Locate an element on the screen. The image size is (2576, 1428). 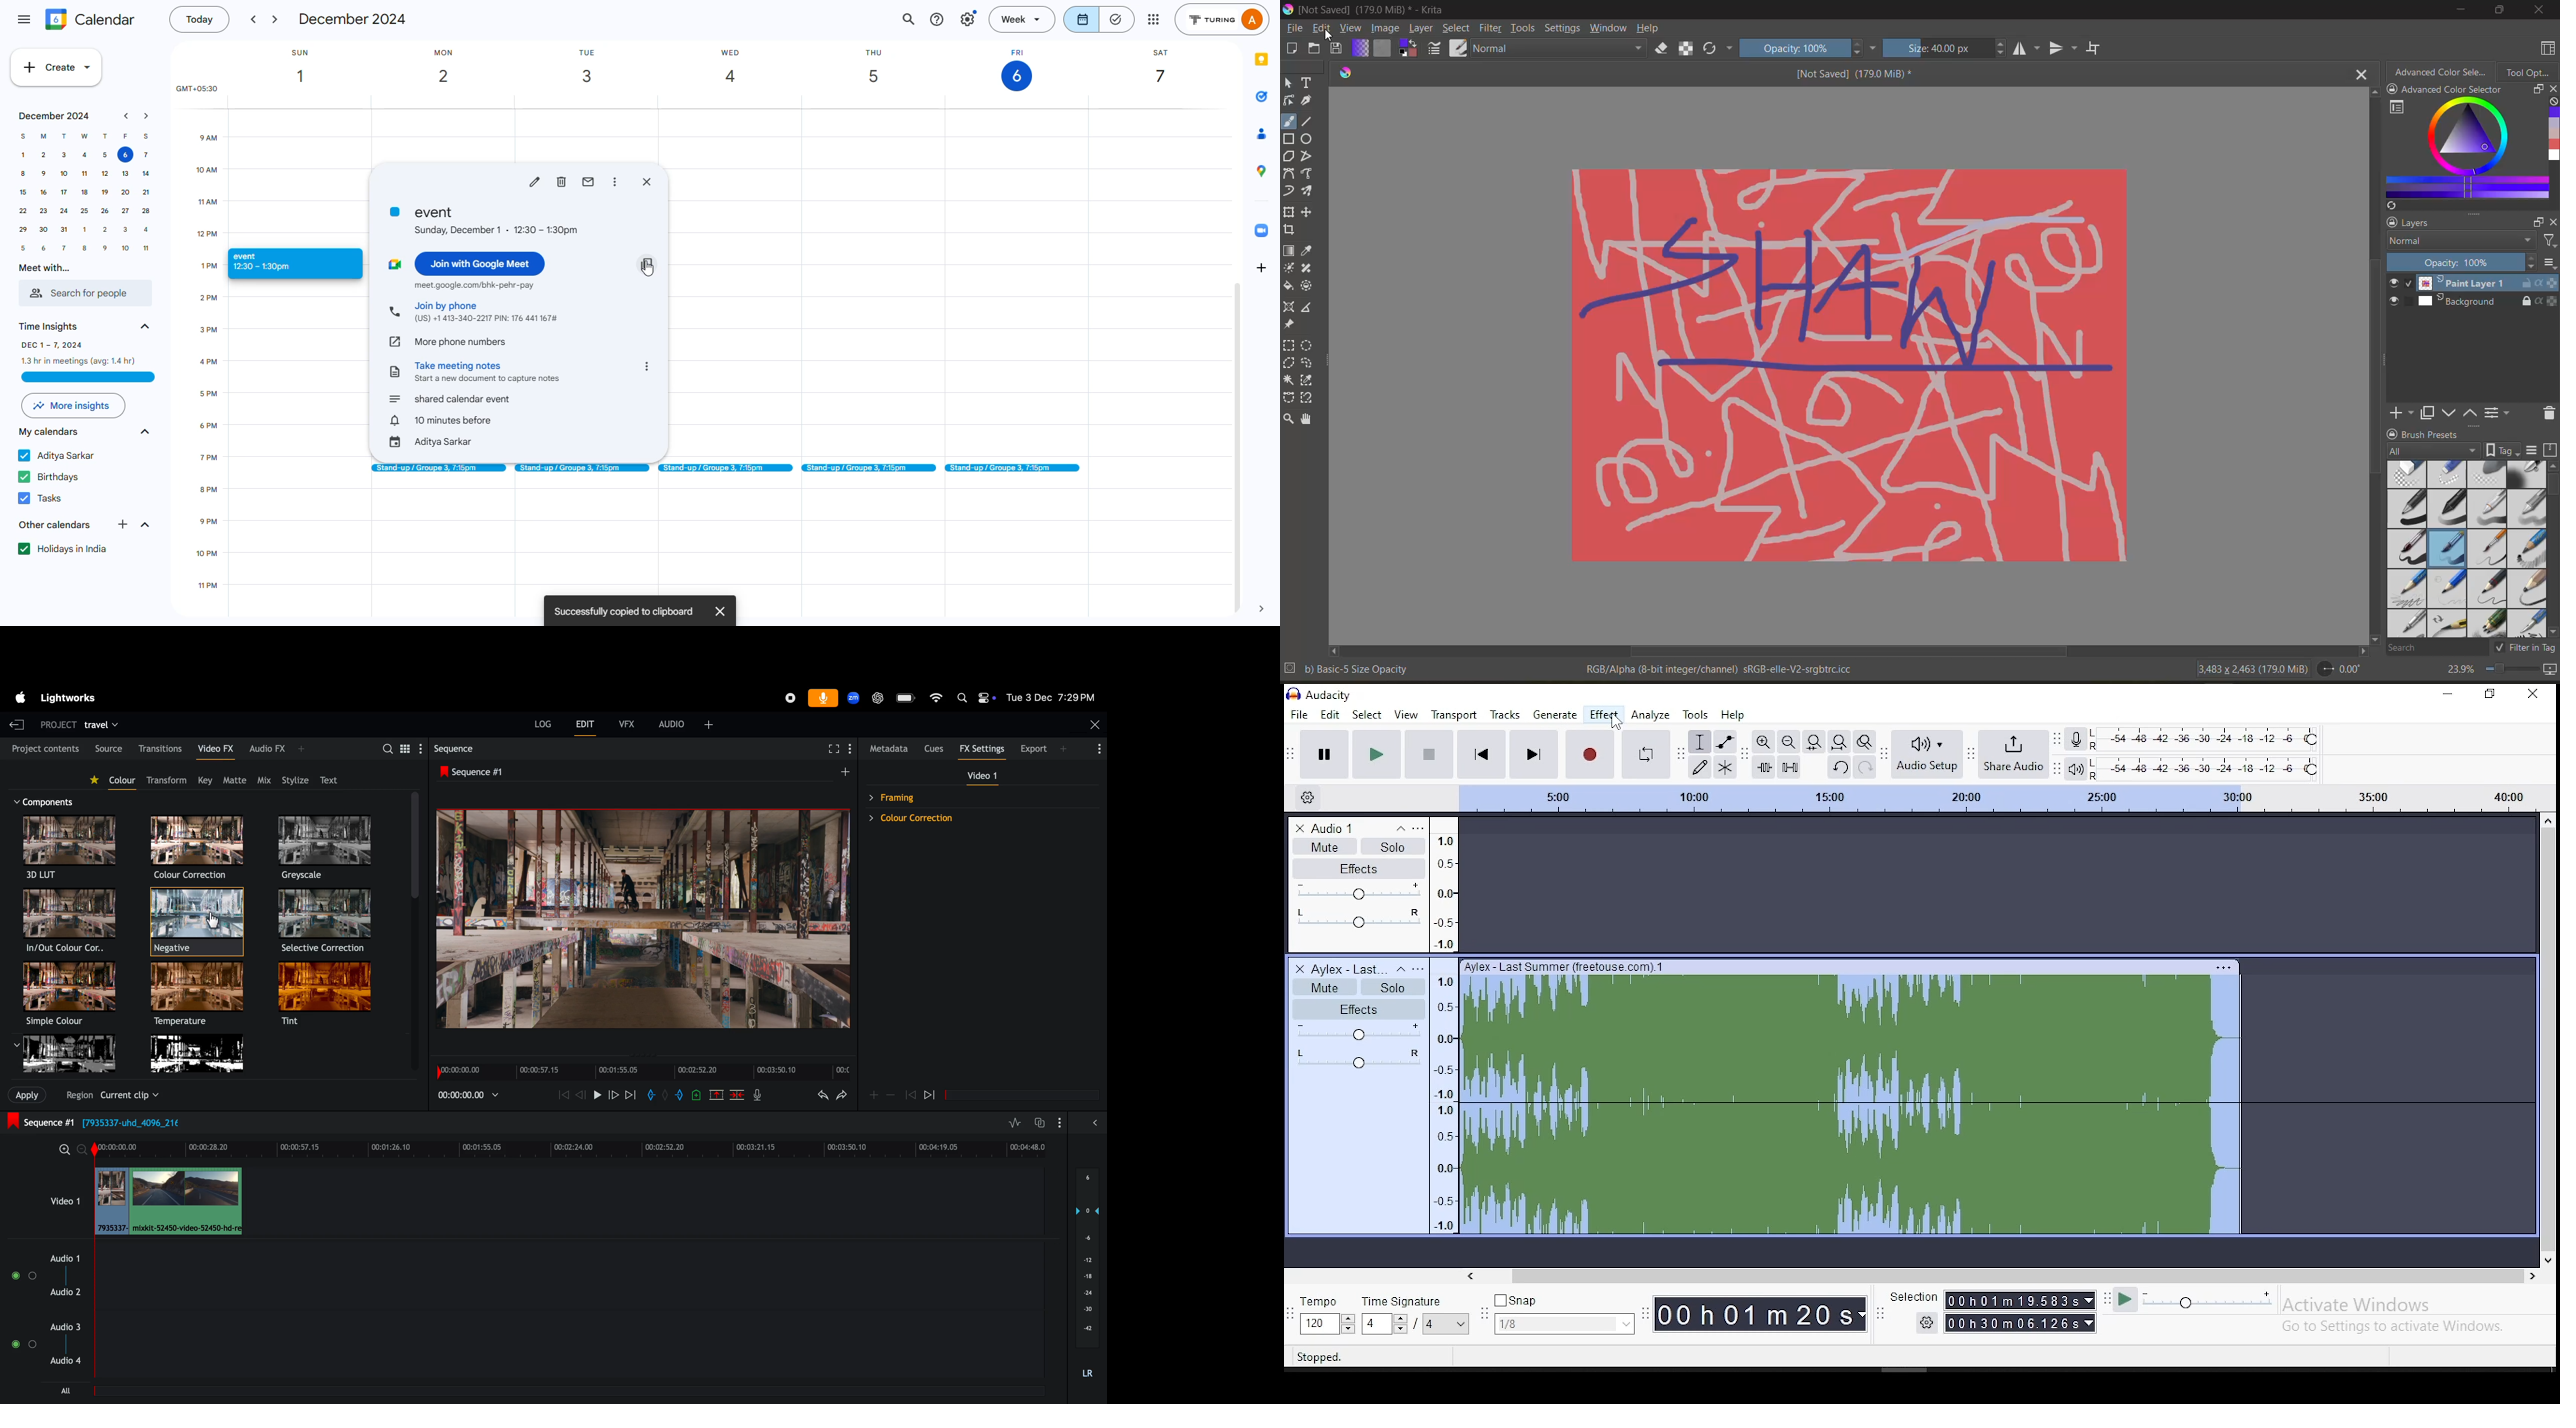
5 is located at coordinates (105, 155).